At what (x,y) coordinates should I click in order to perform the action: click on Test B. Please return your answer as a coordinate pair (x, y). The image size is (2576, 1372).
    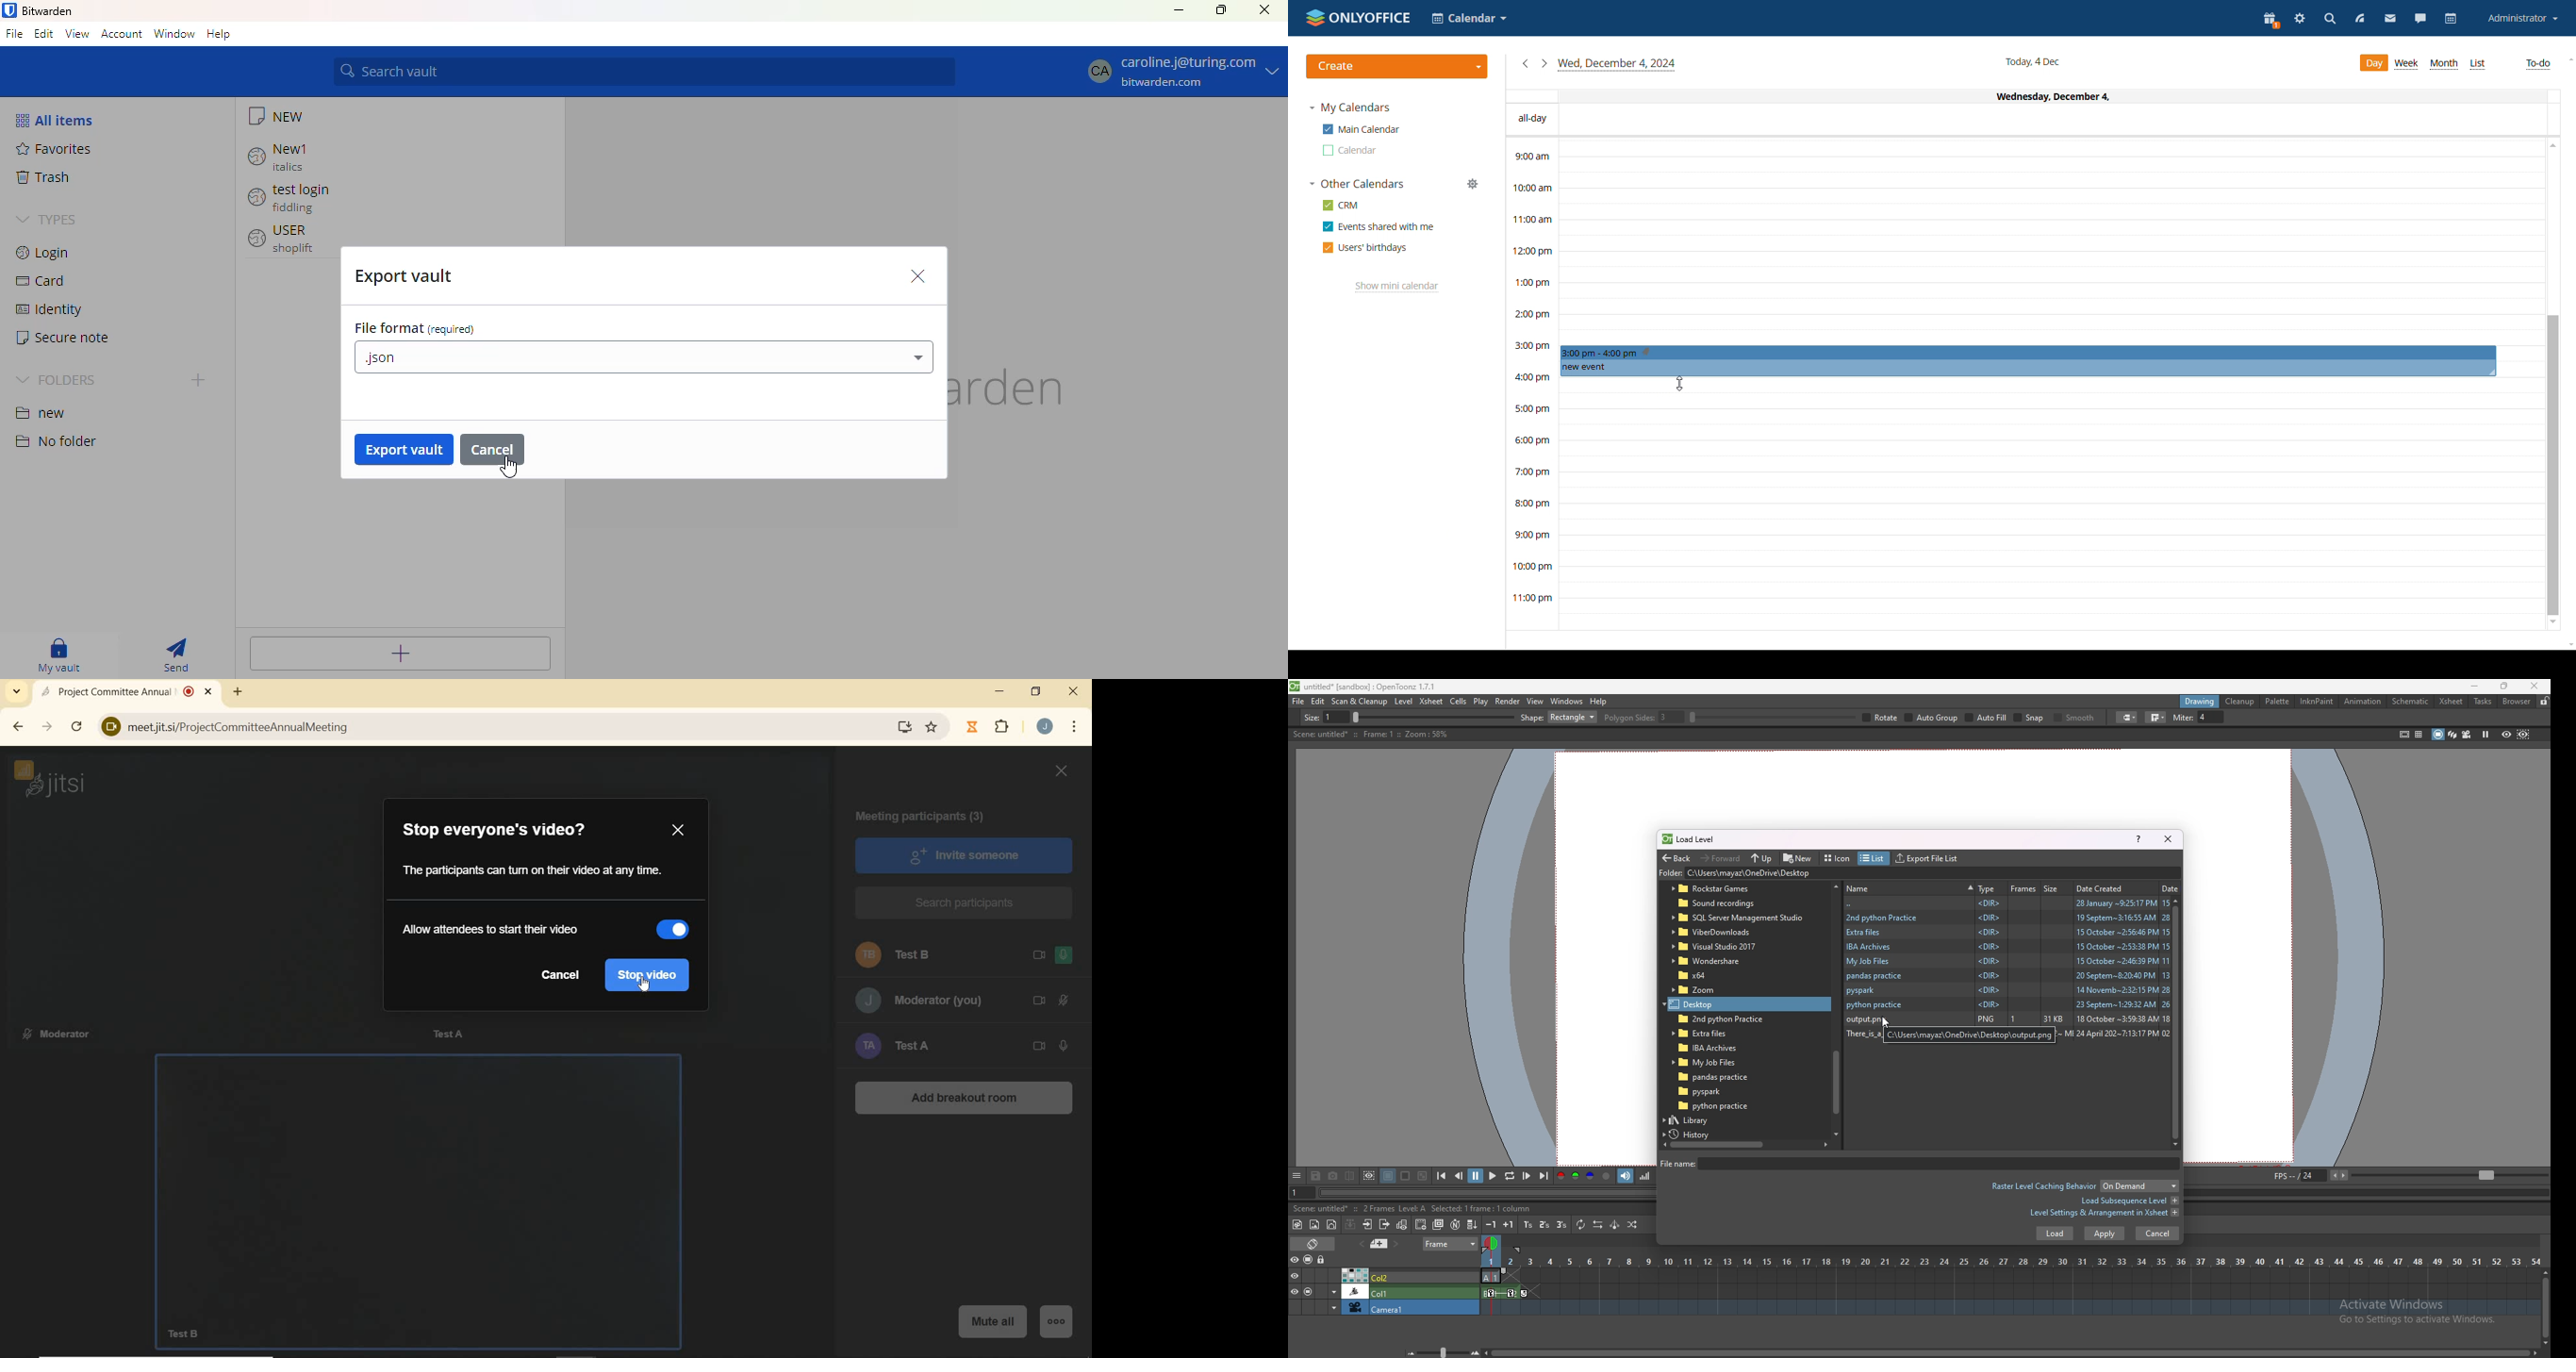
    Looking at the image, I should click on (927, 955).